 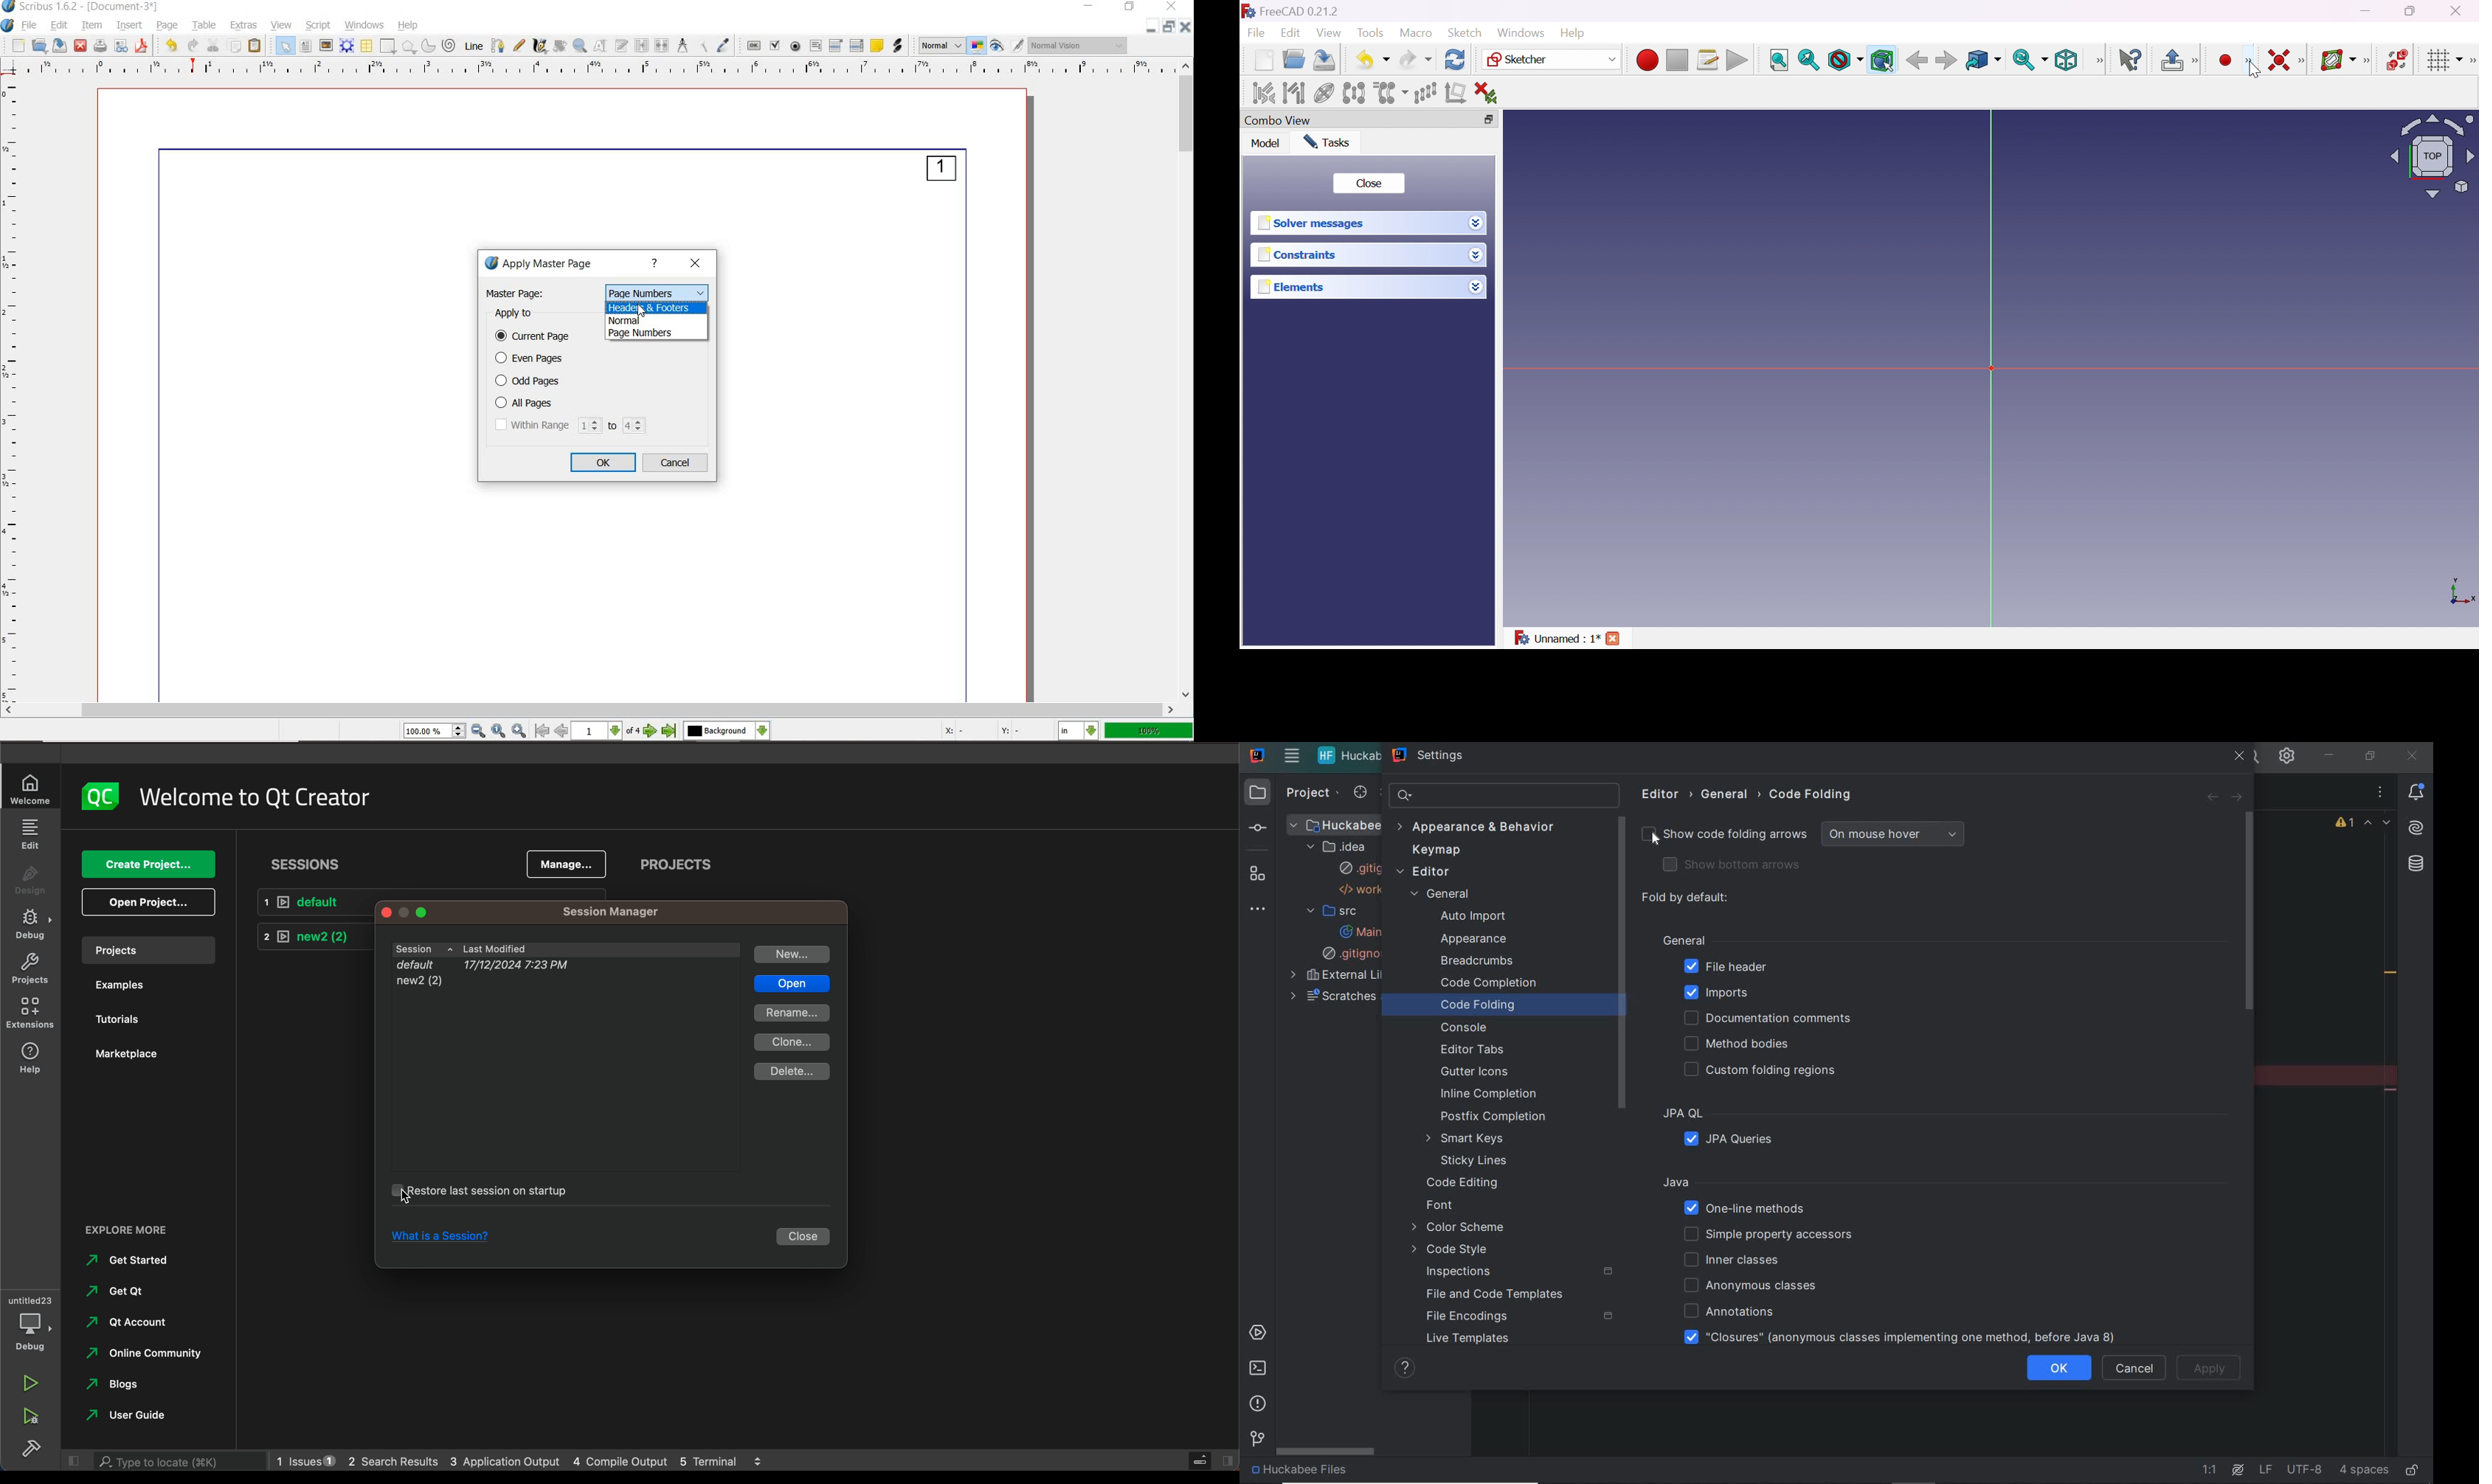 What do you see at coordinates (213, 45) in the screenshot?
I see `cut` at bounding box center [213, 45].